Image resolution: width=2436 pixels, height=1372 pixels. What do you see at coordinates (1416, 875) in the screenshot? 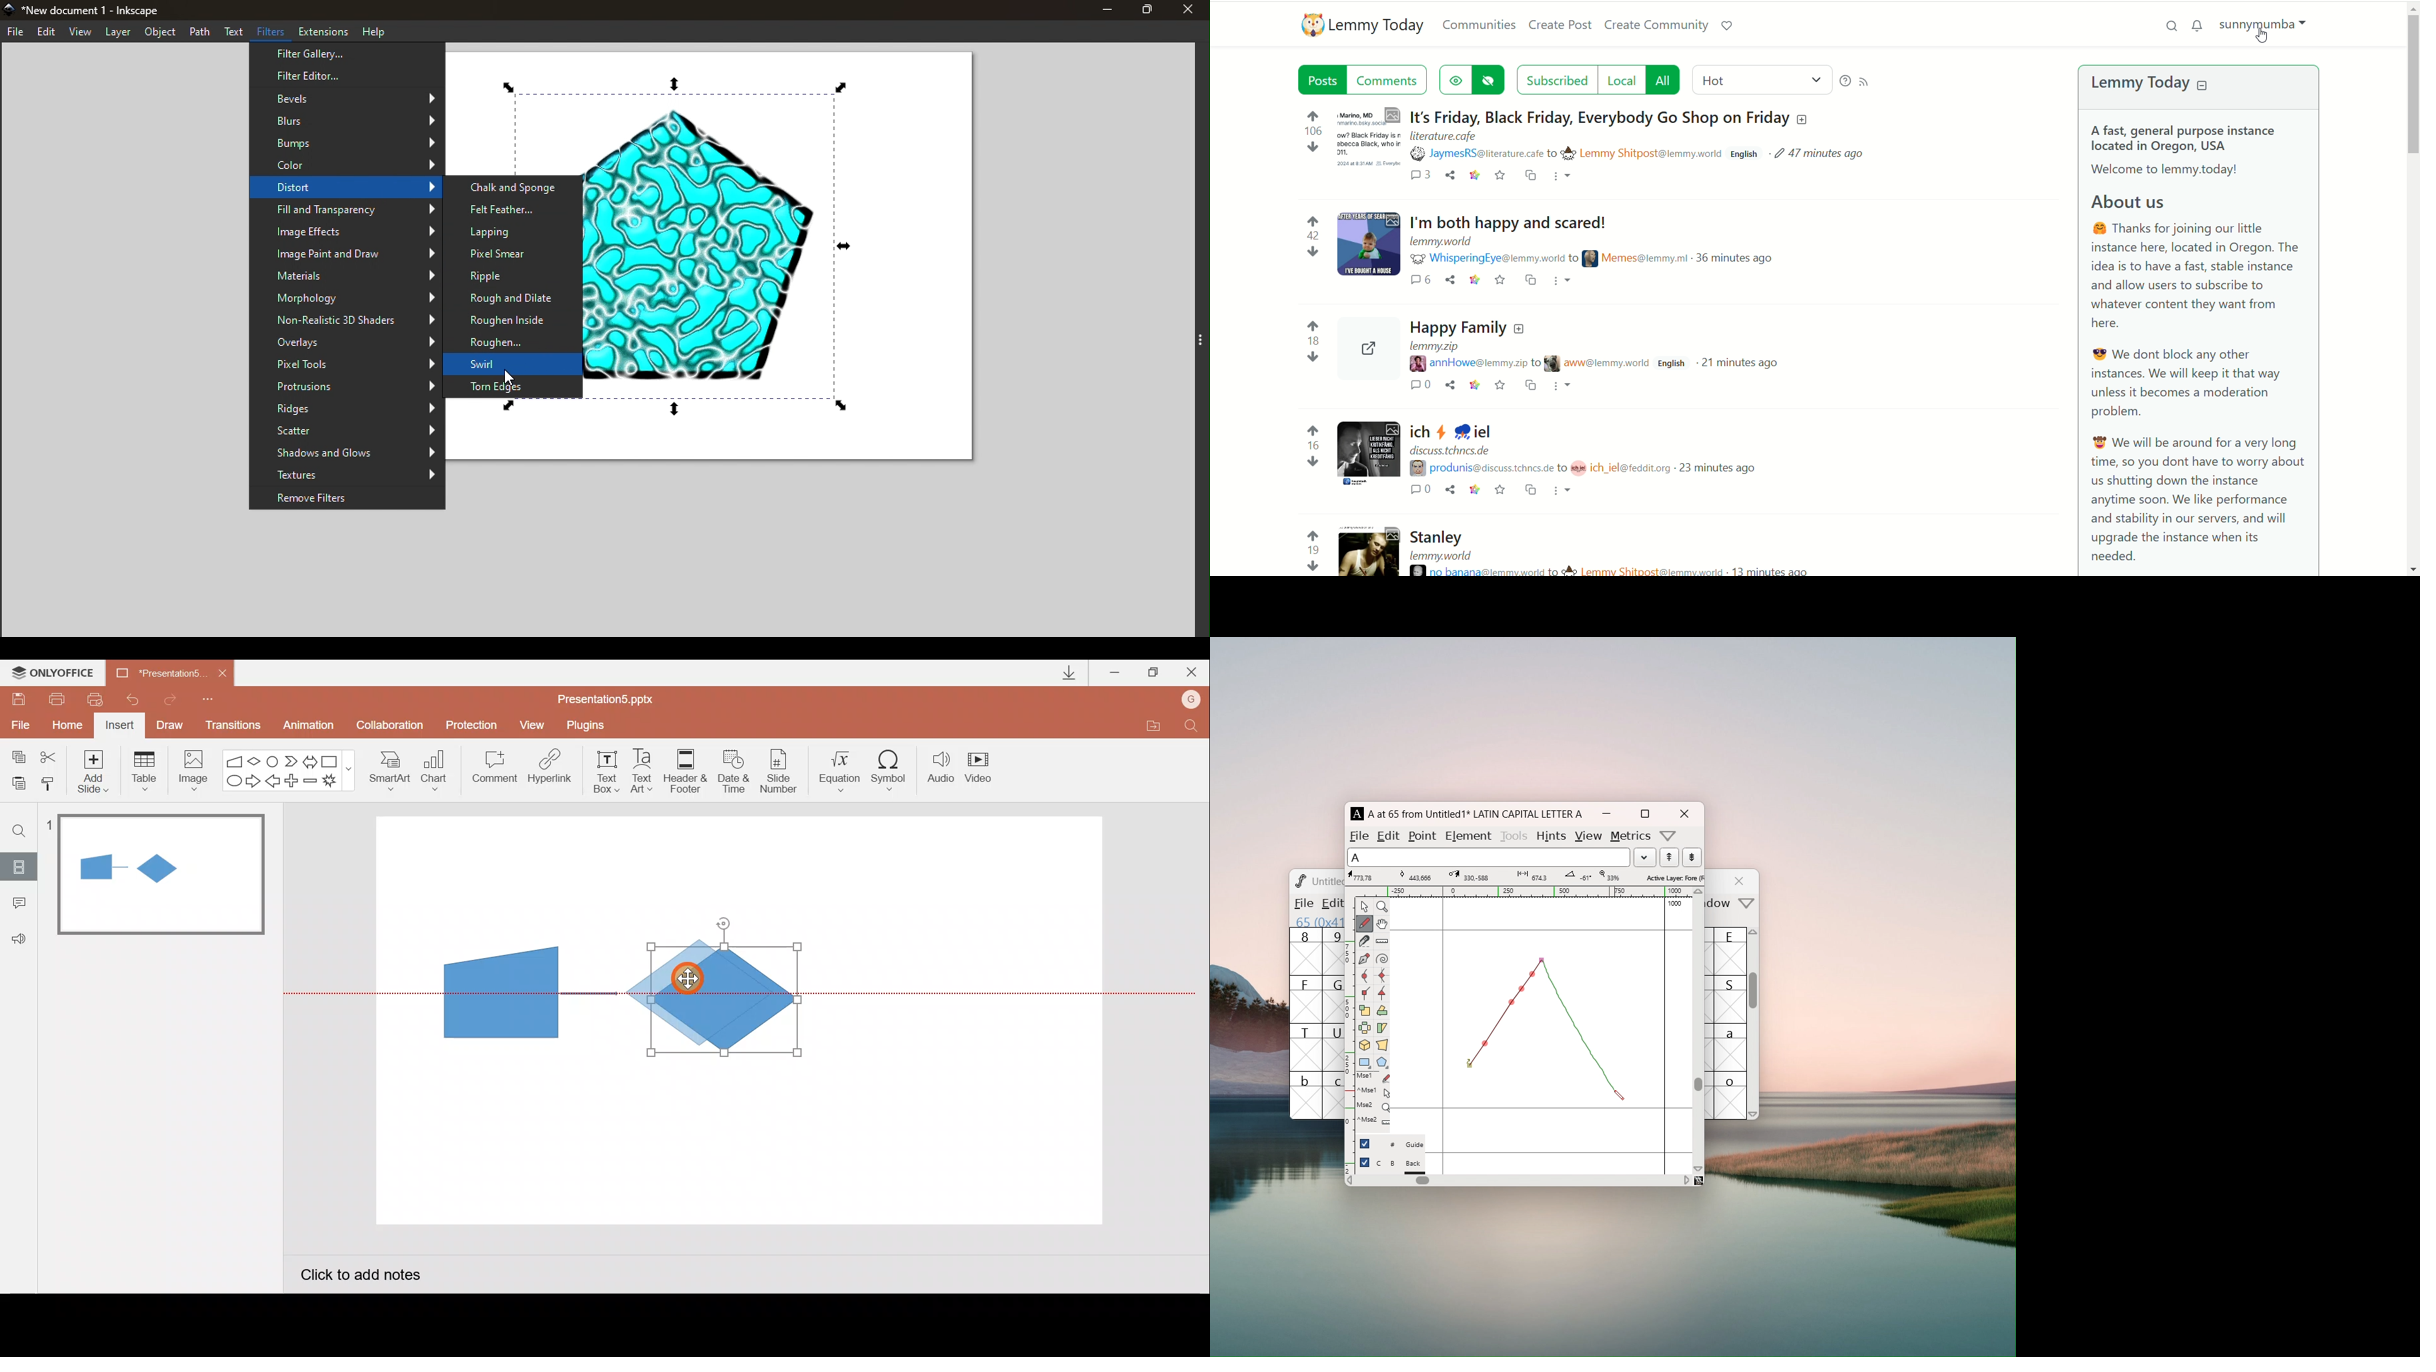
I see `tangent` at bounding box center [1416, 875].